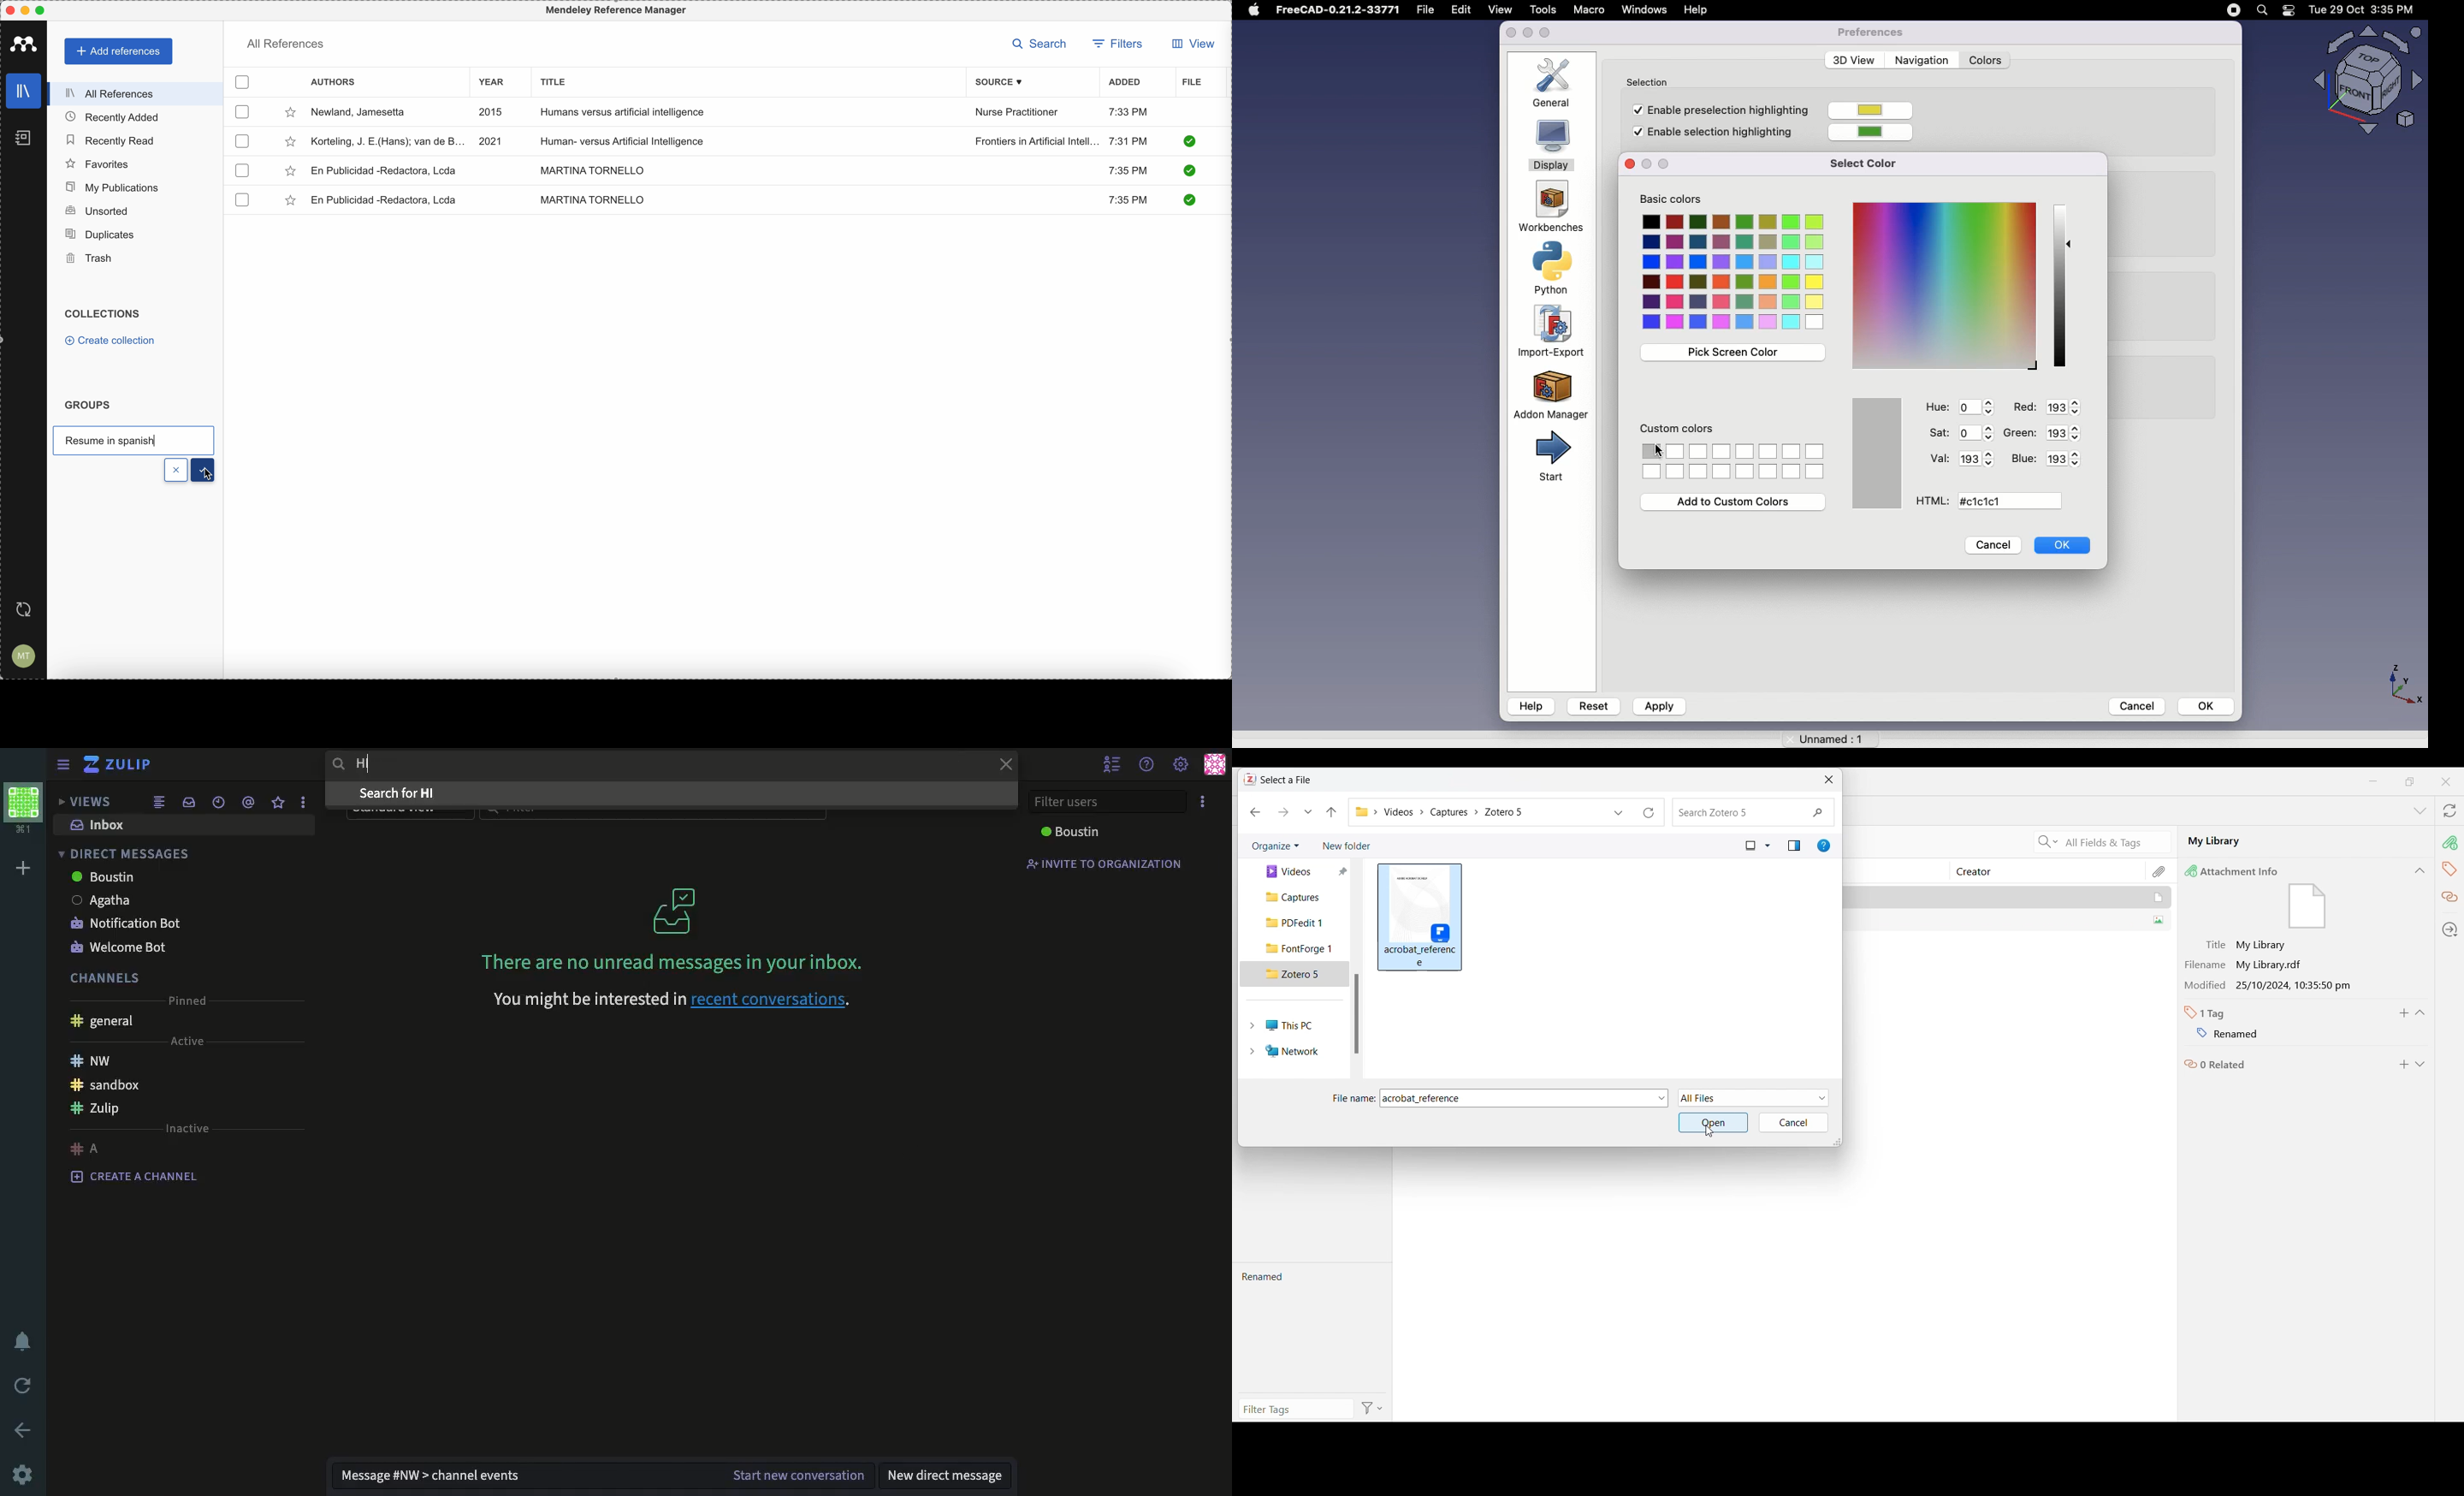  I want to click on favorite, so click(292, 202).